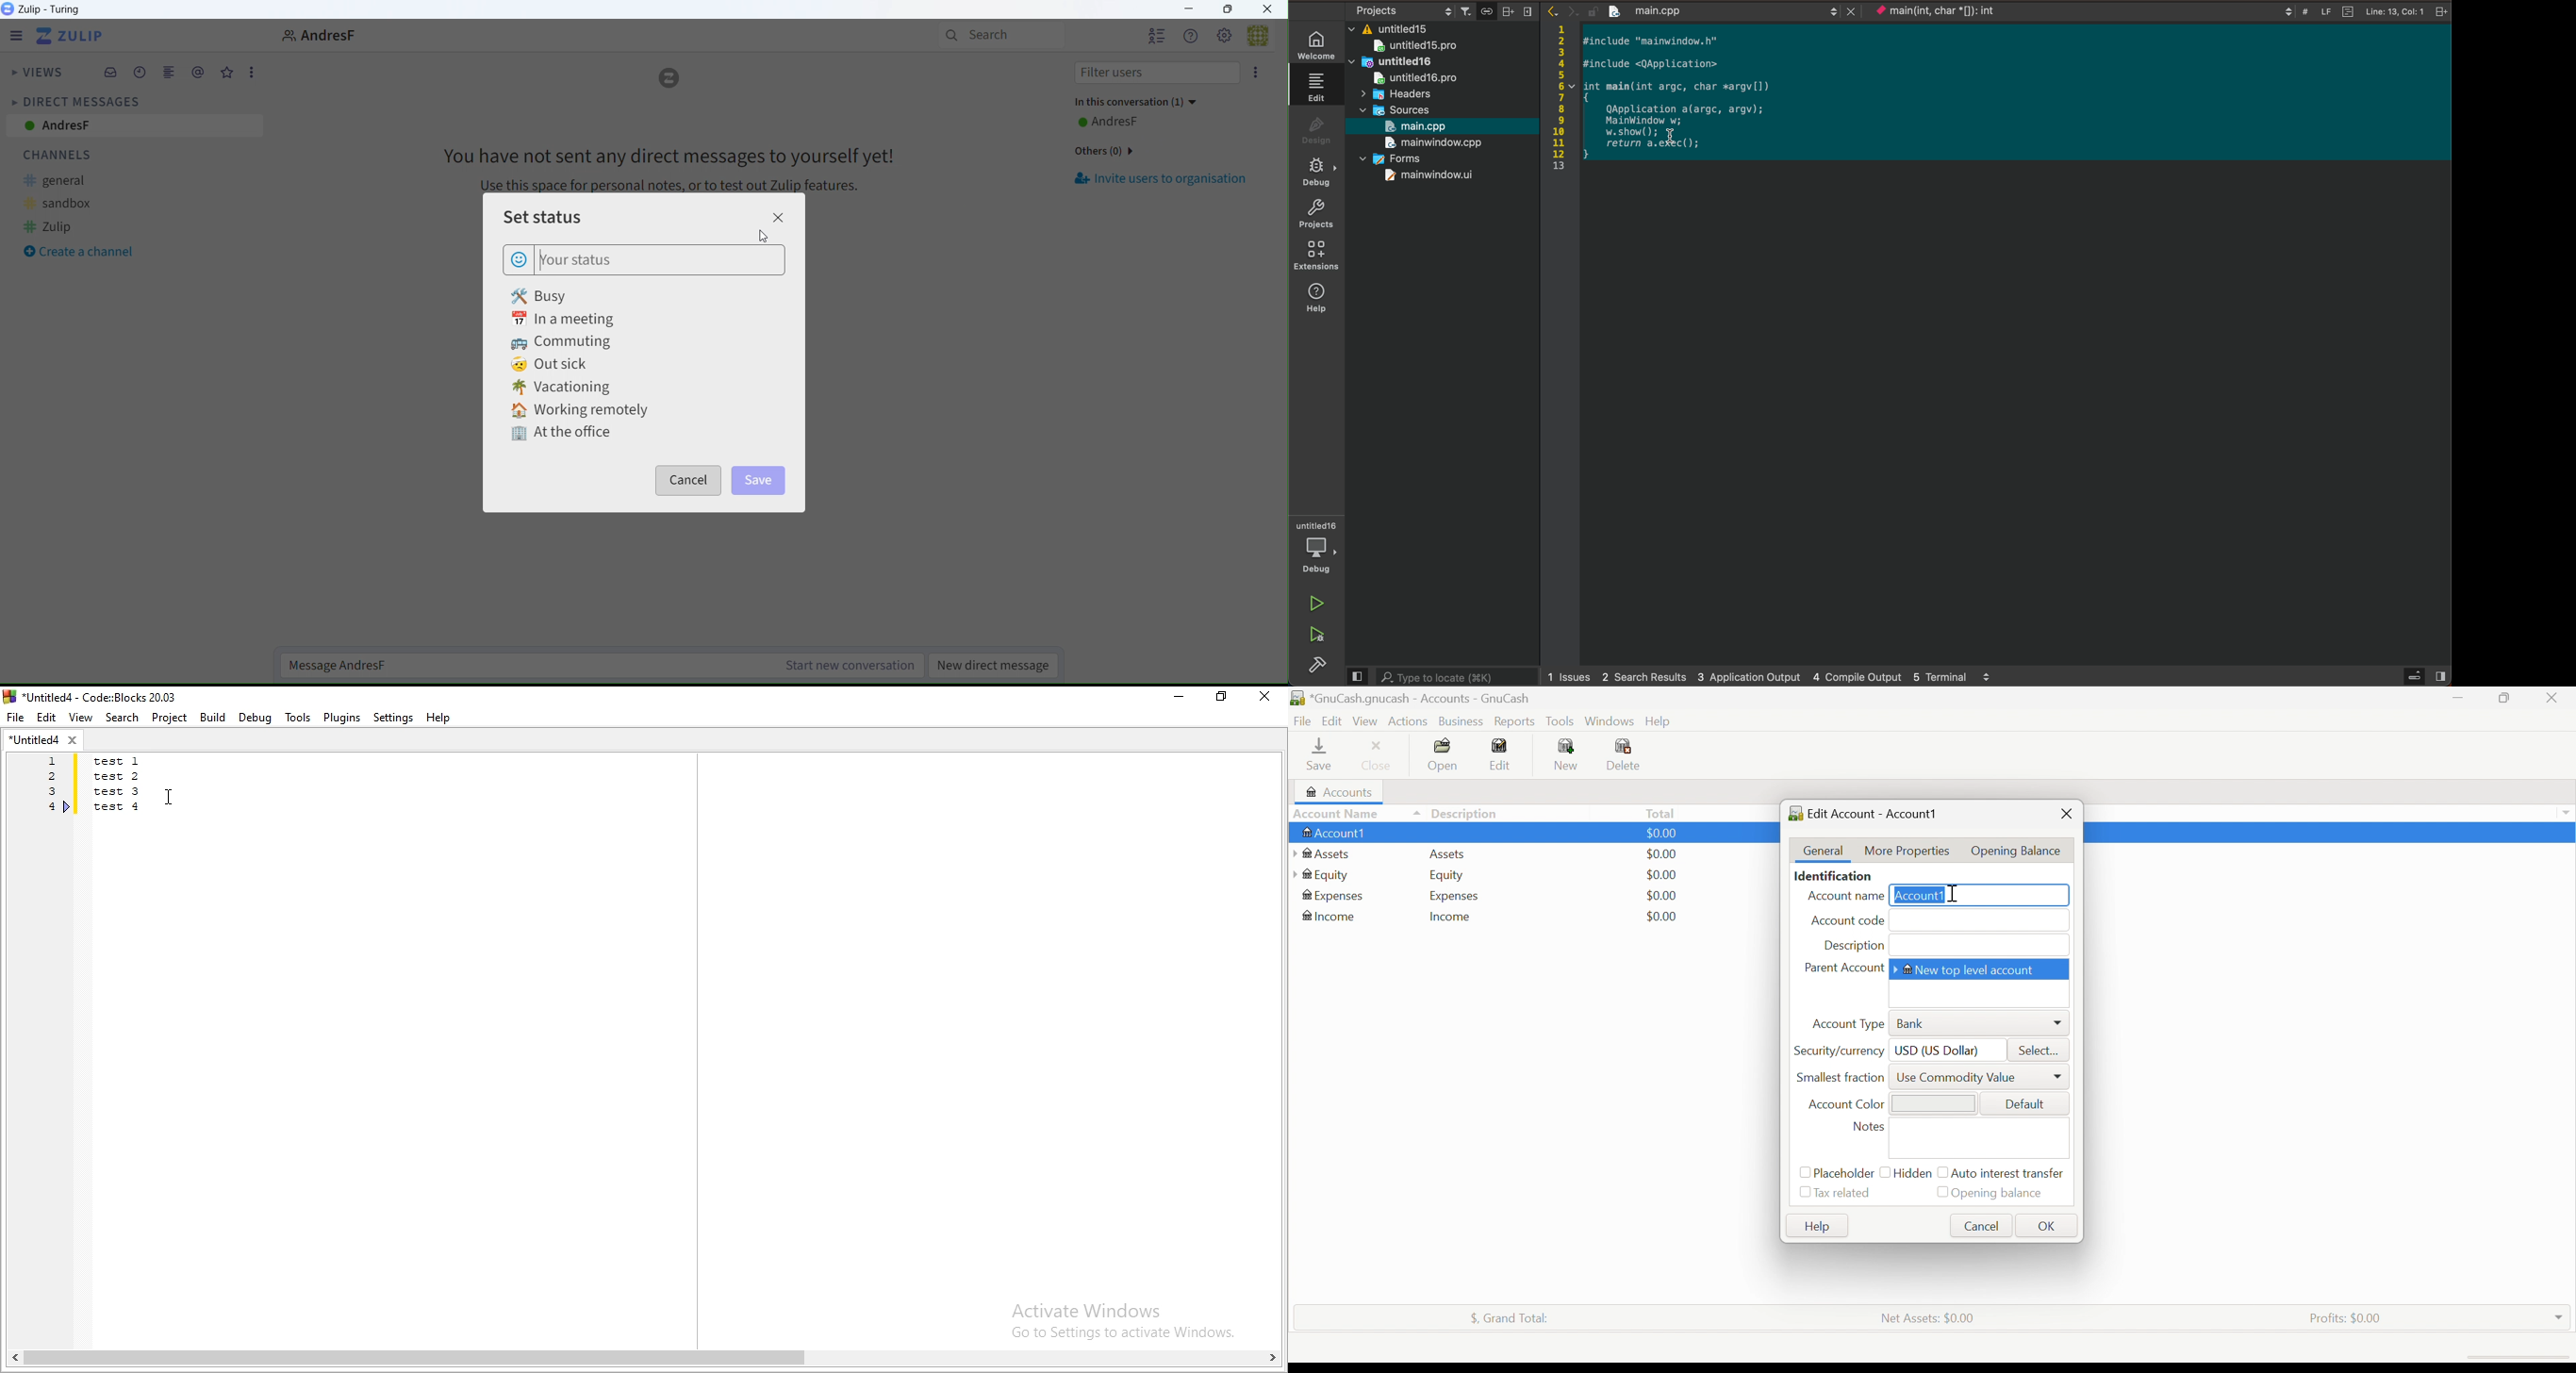 This screenshot has width=2576, height=1400. Describe the element at coordinates (1869, 813) in the screenshot. I see `Edit Account - Account1` at that location.